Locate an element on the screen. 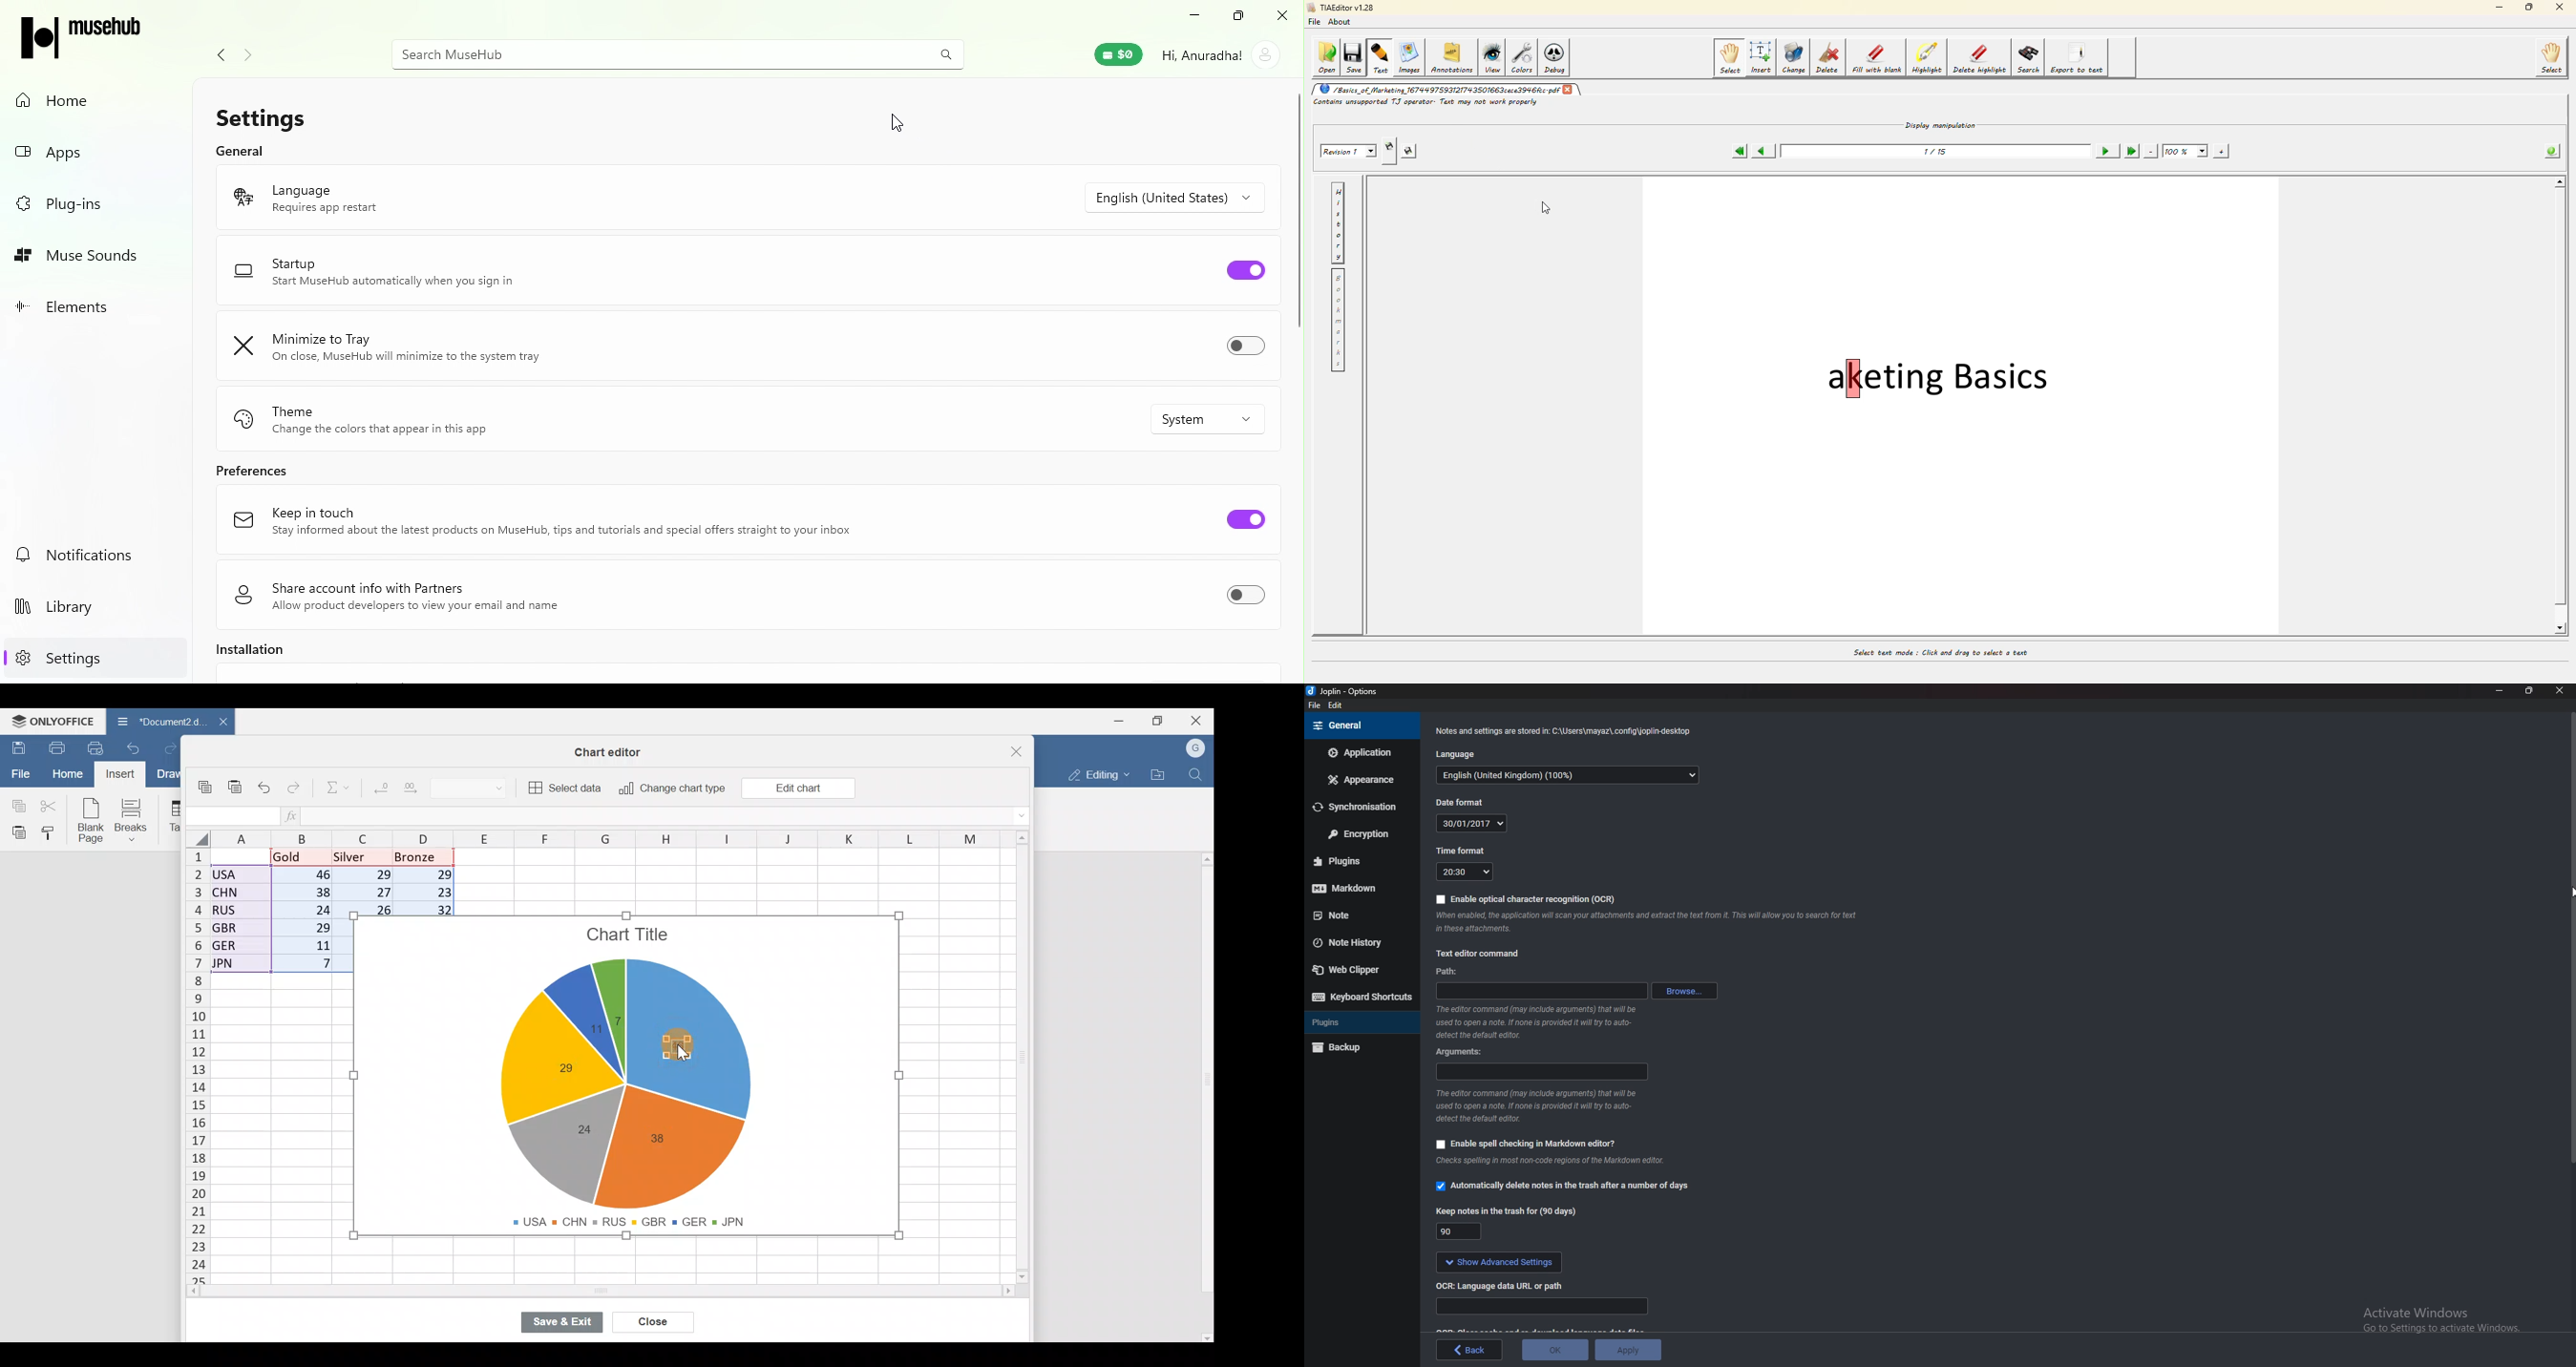 Image resolution: width=2576 pixels, height=1372 pixels. Toggle is located at coordinates (1252, 595).